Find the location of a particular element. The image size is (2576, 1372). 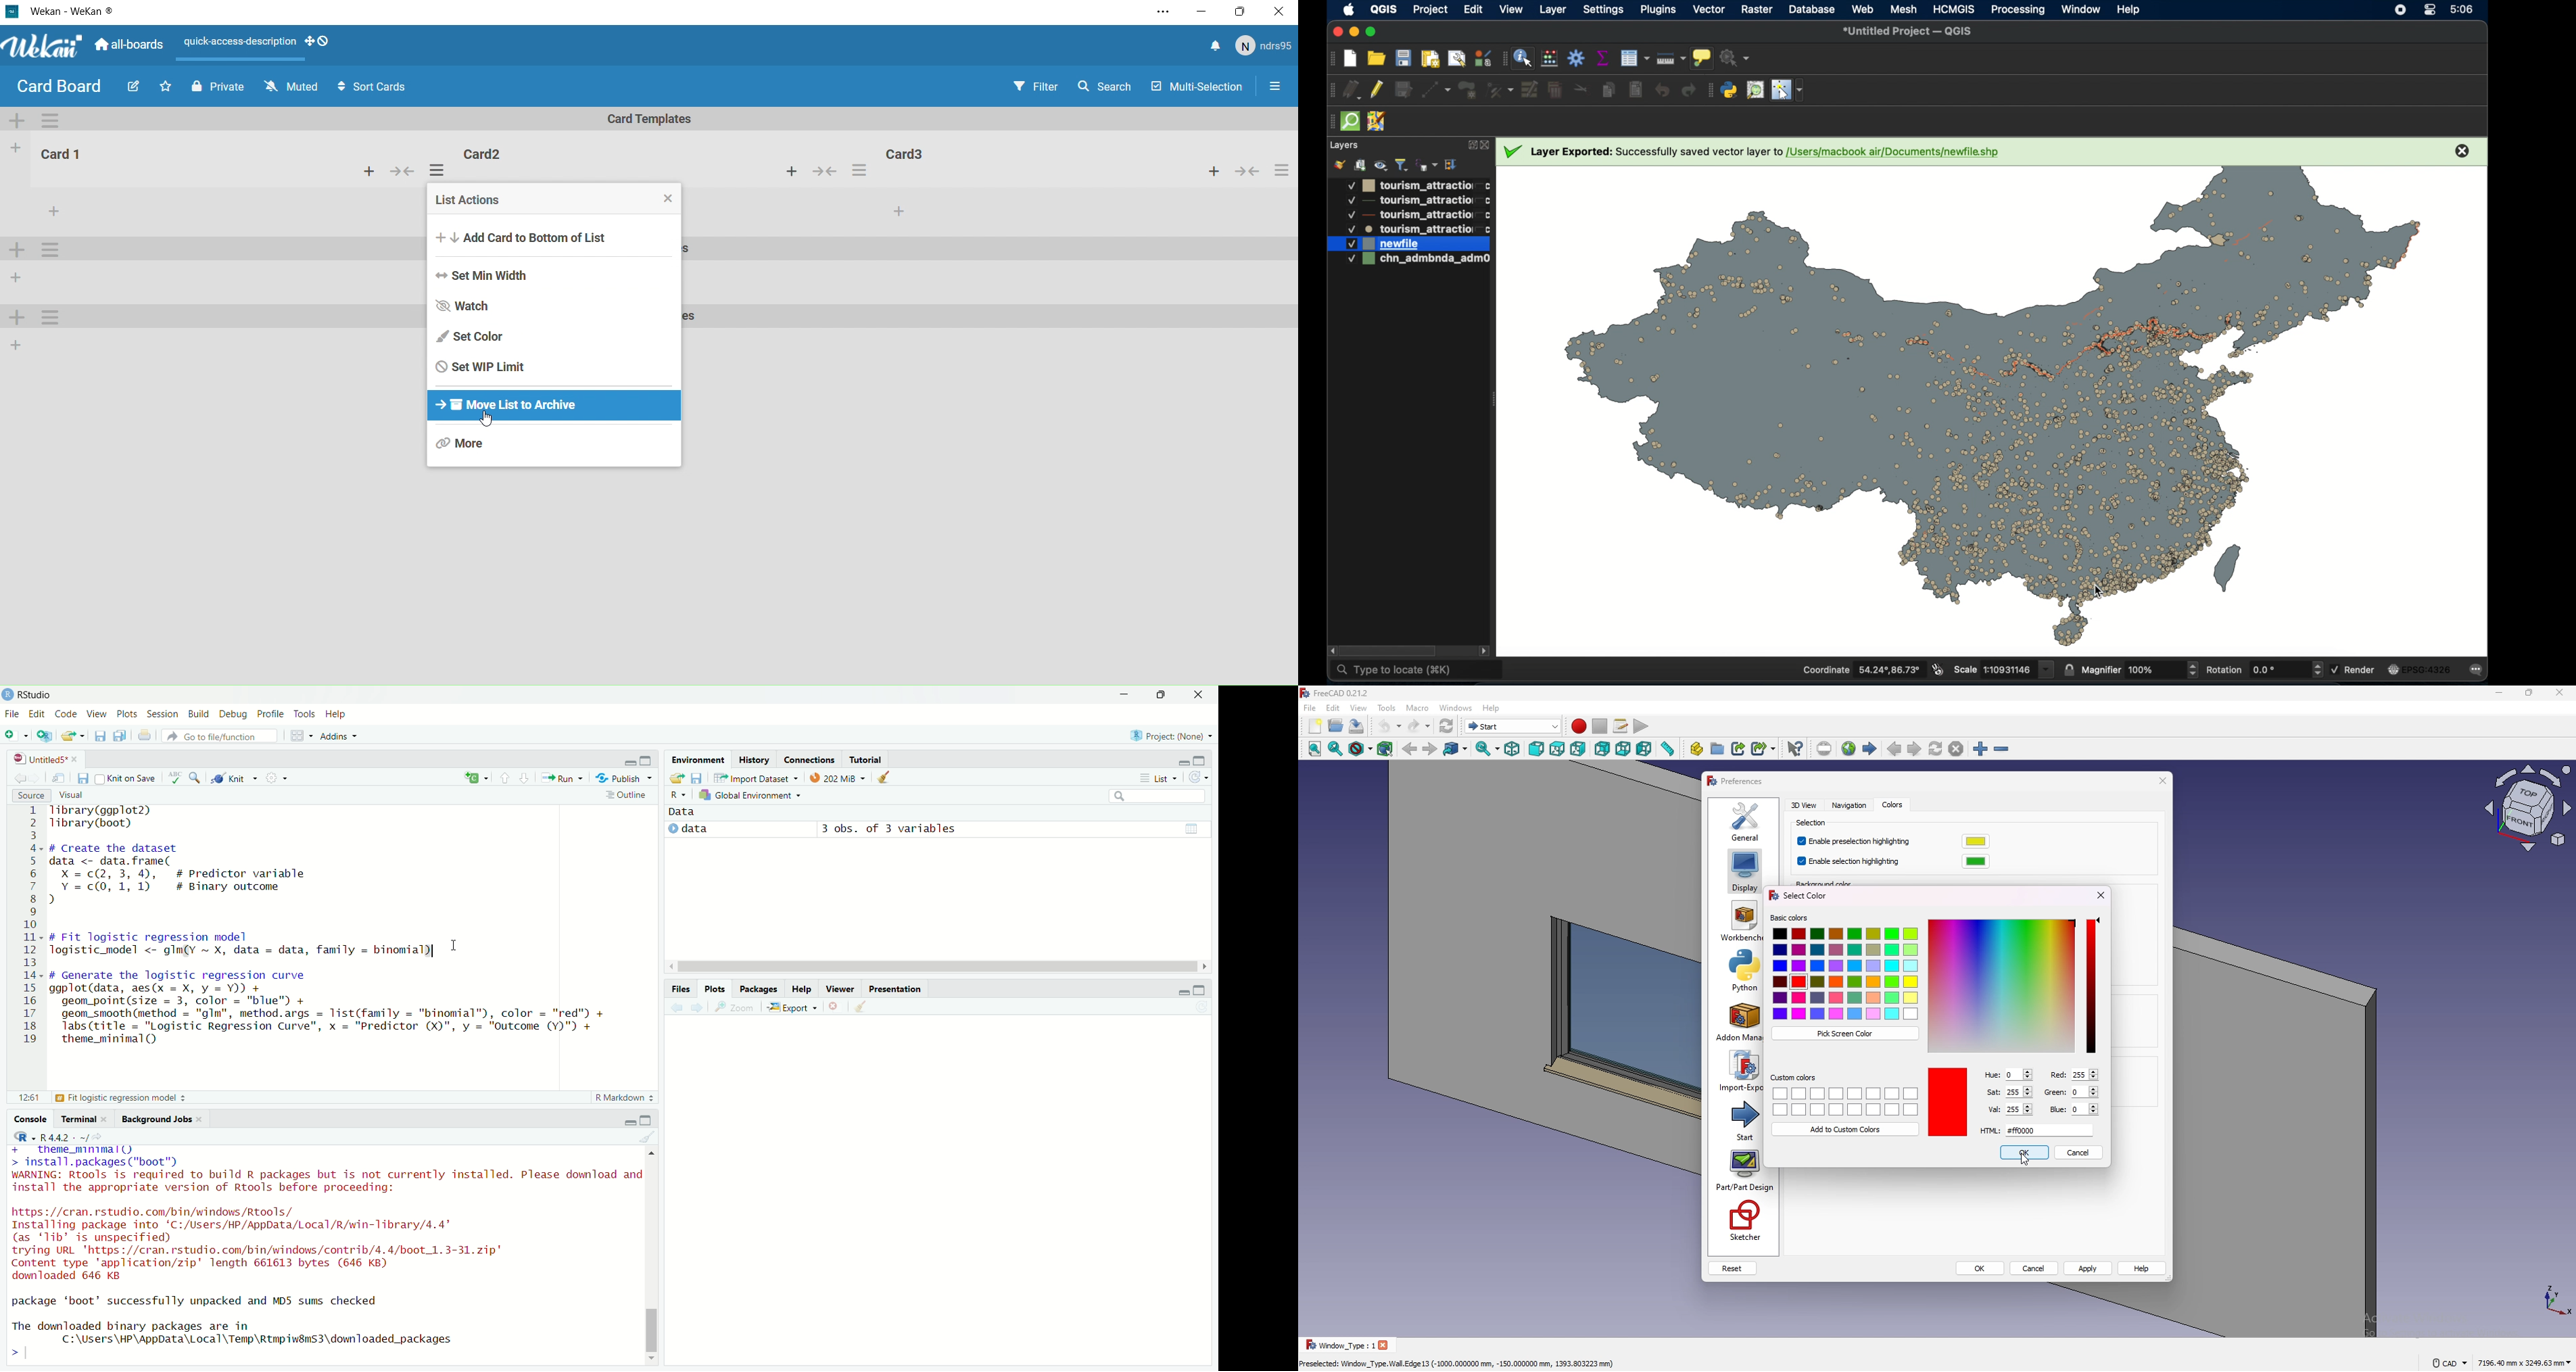

right is located at coordinates (1578, 749).